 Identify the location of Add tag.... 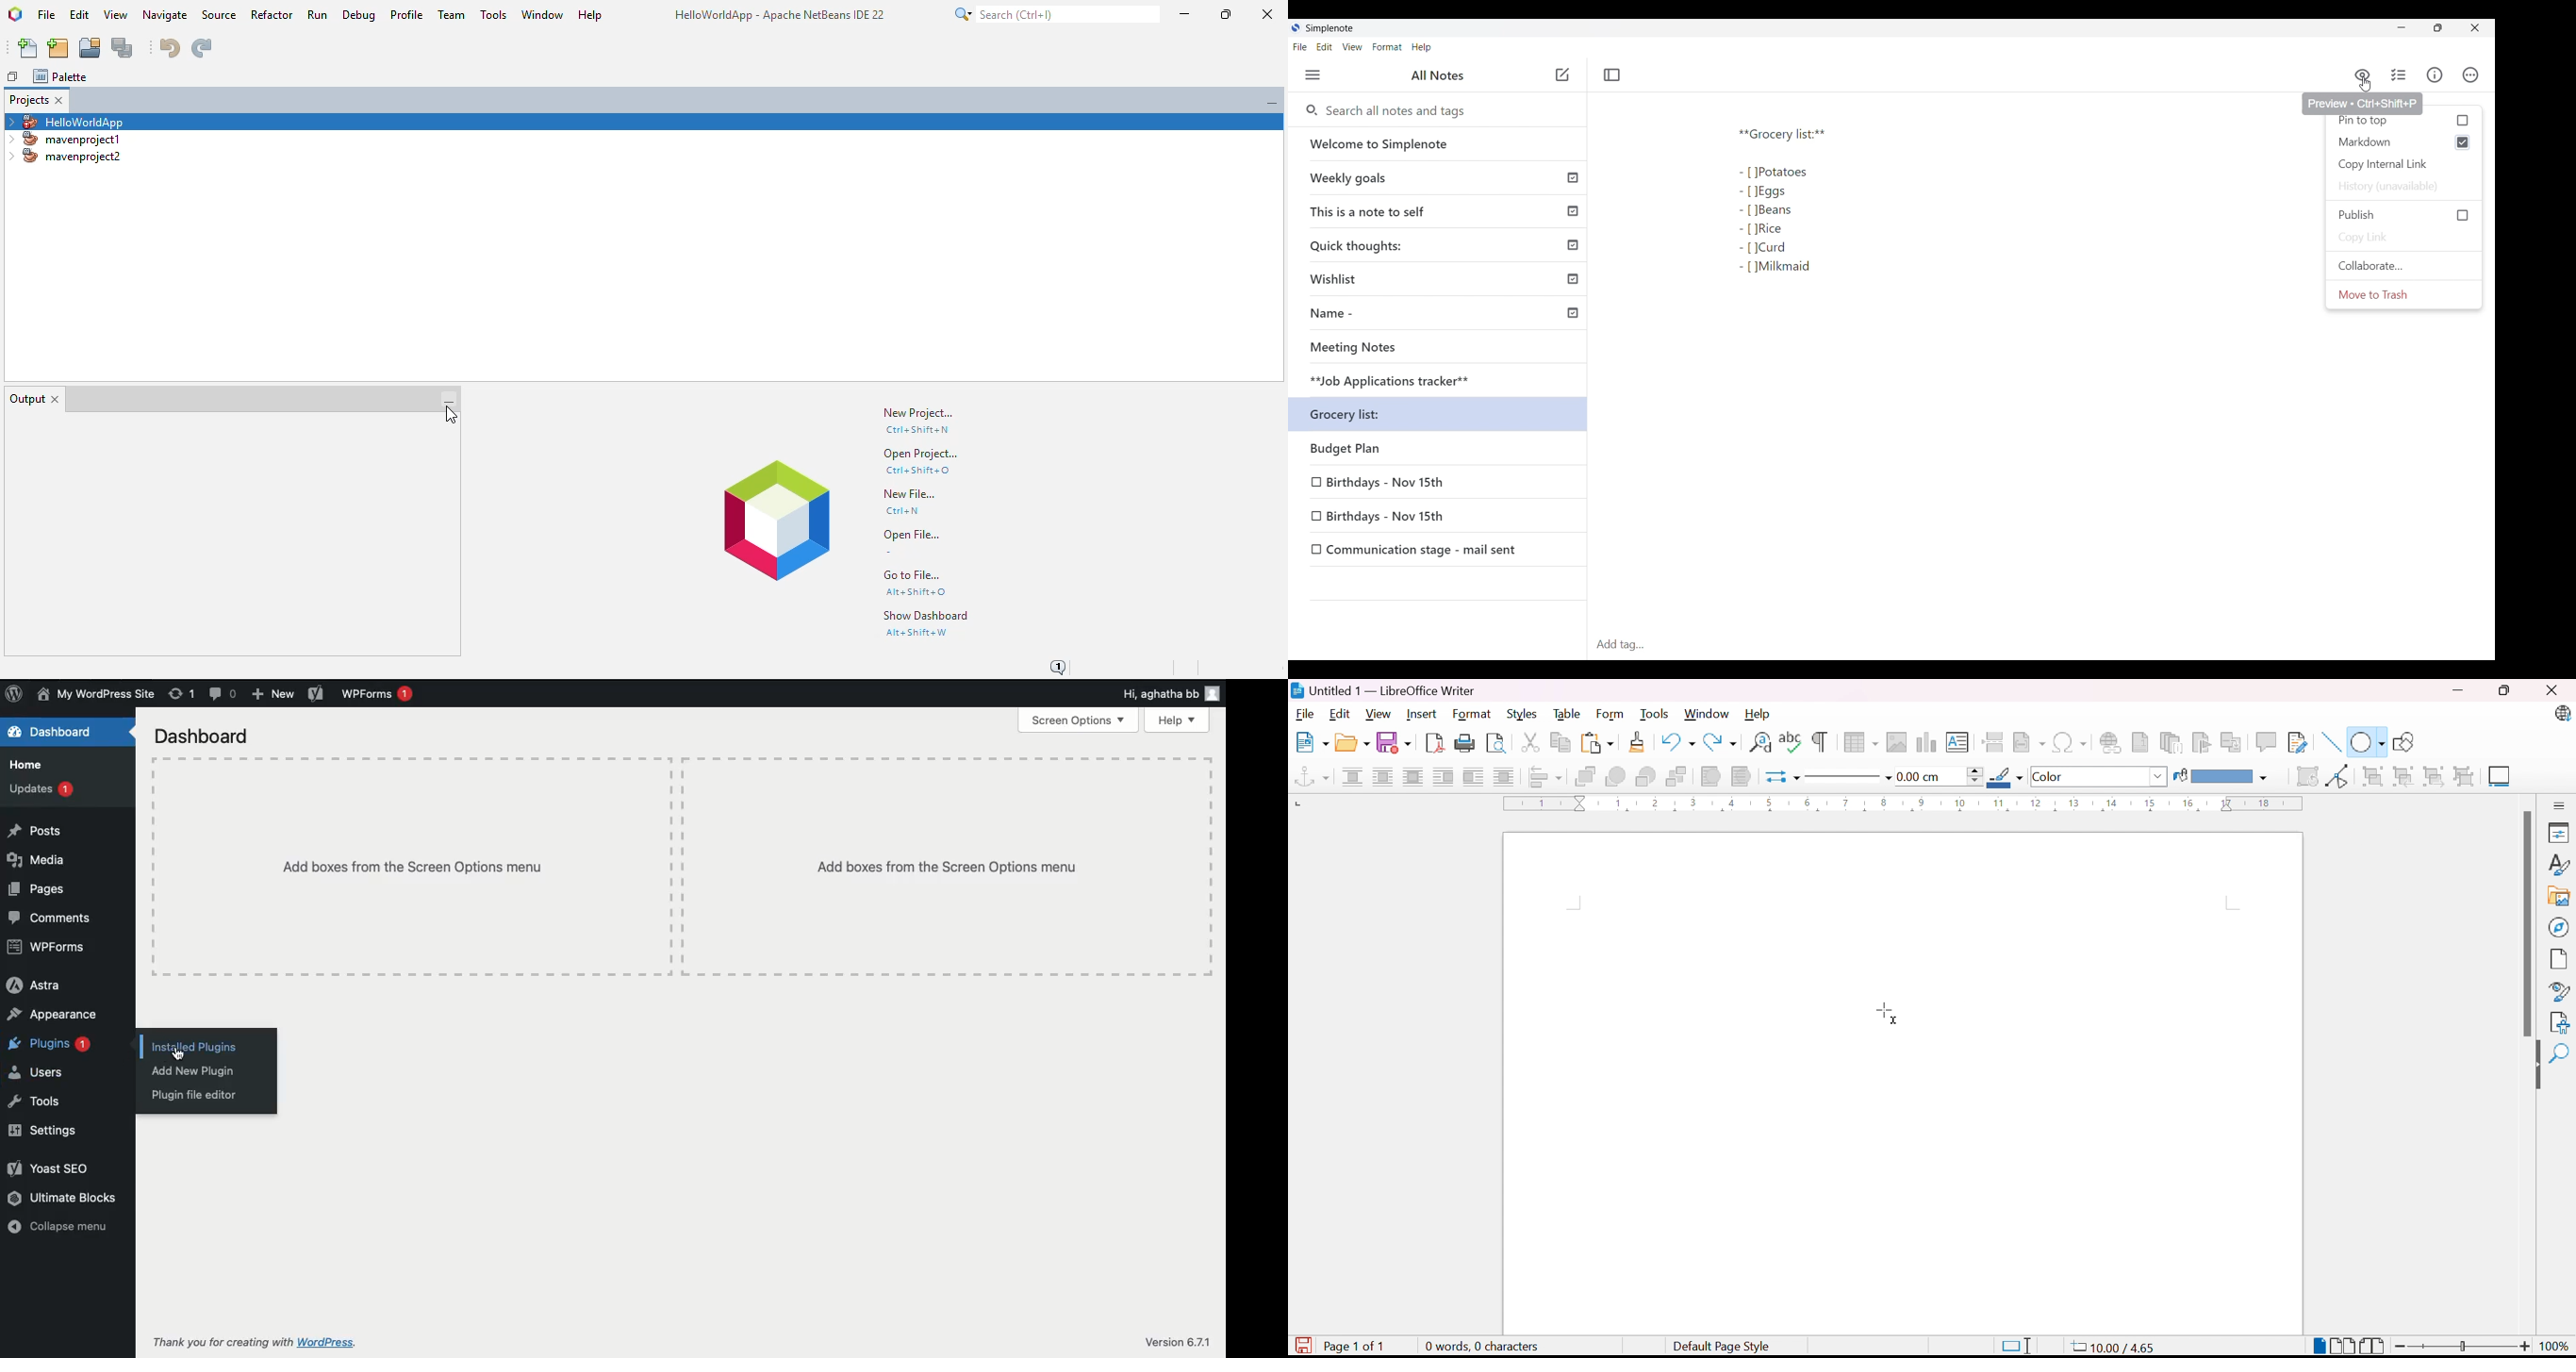
(1625, 644).